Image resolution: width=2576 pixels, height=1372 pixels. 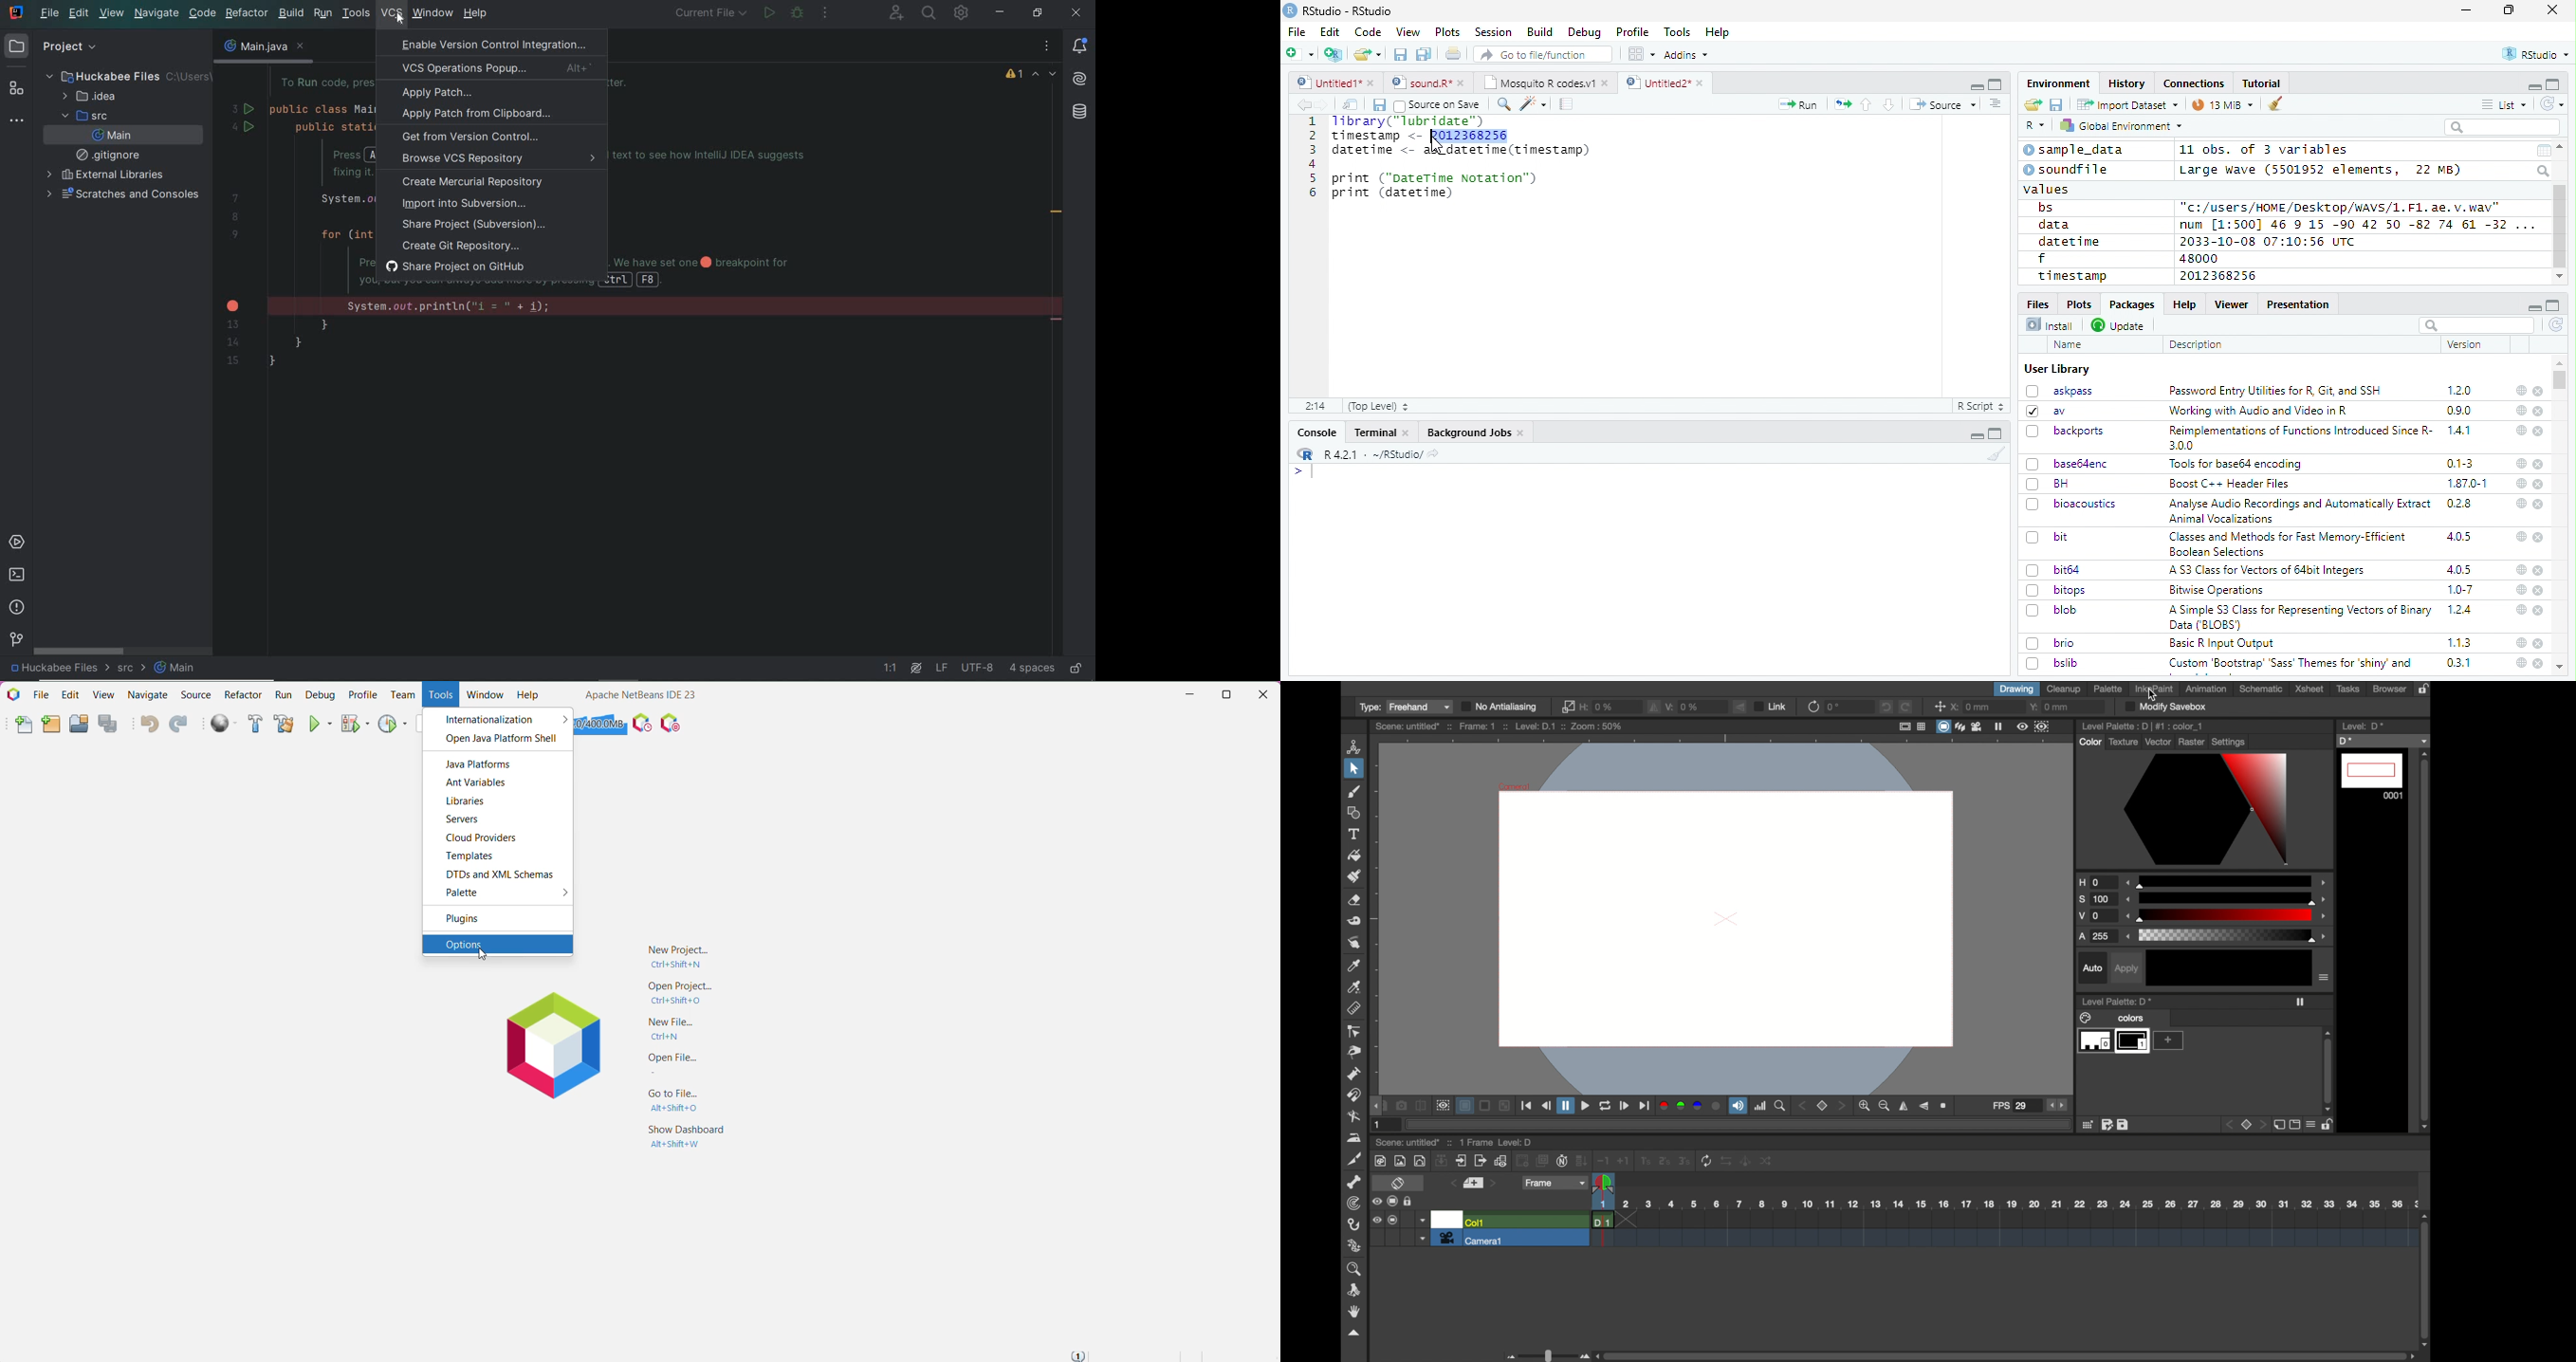 What do you see at coordinates (2263, 83) in the screenshot?
I see `Tutorial` at bounding box center [2263, 83].